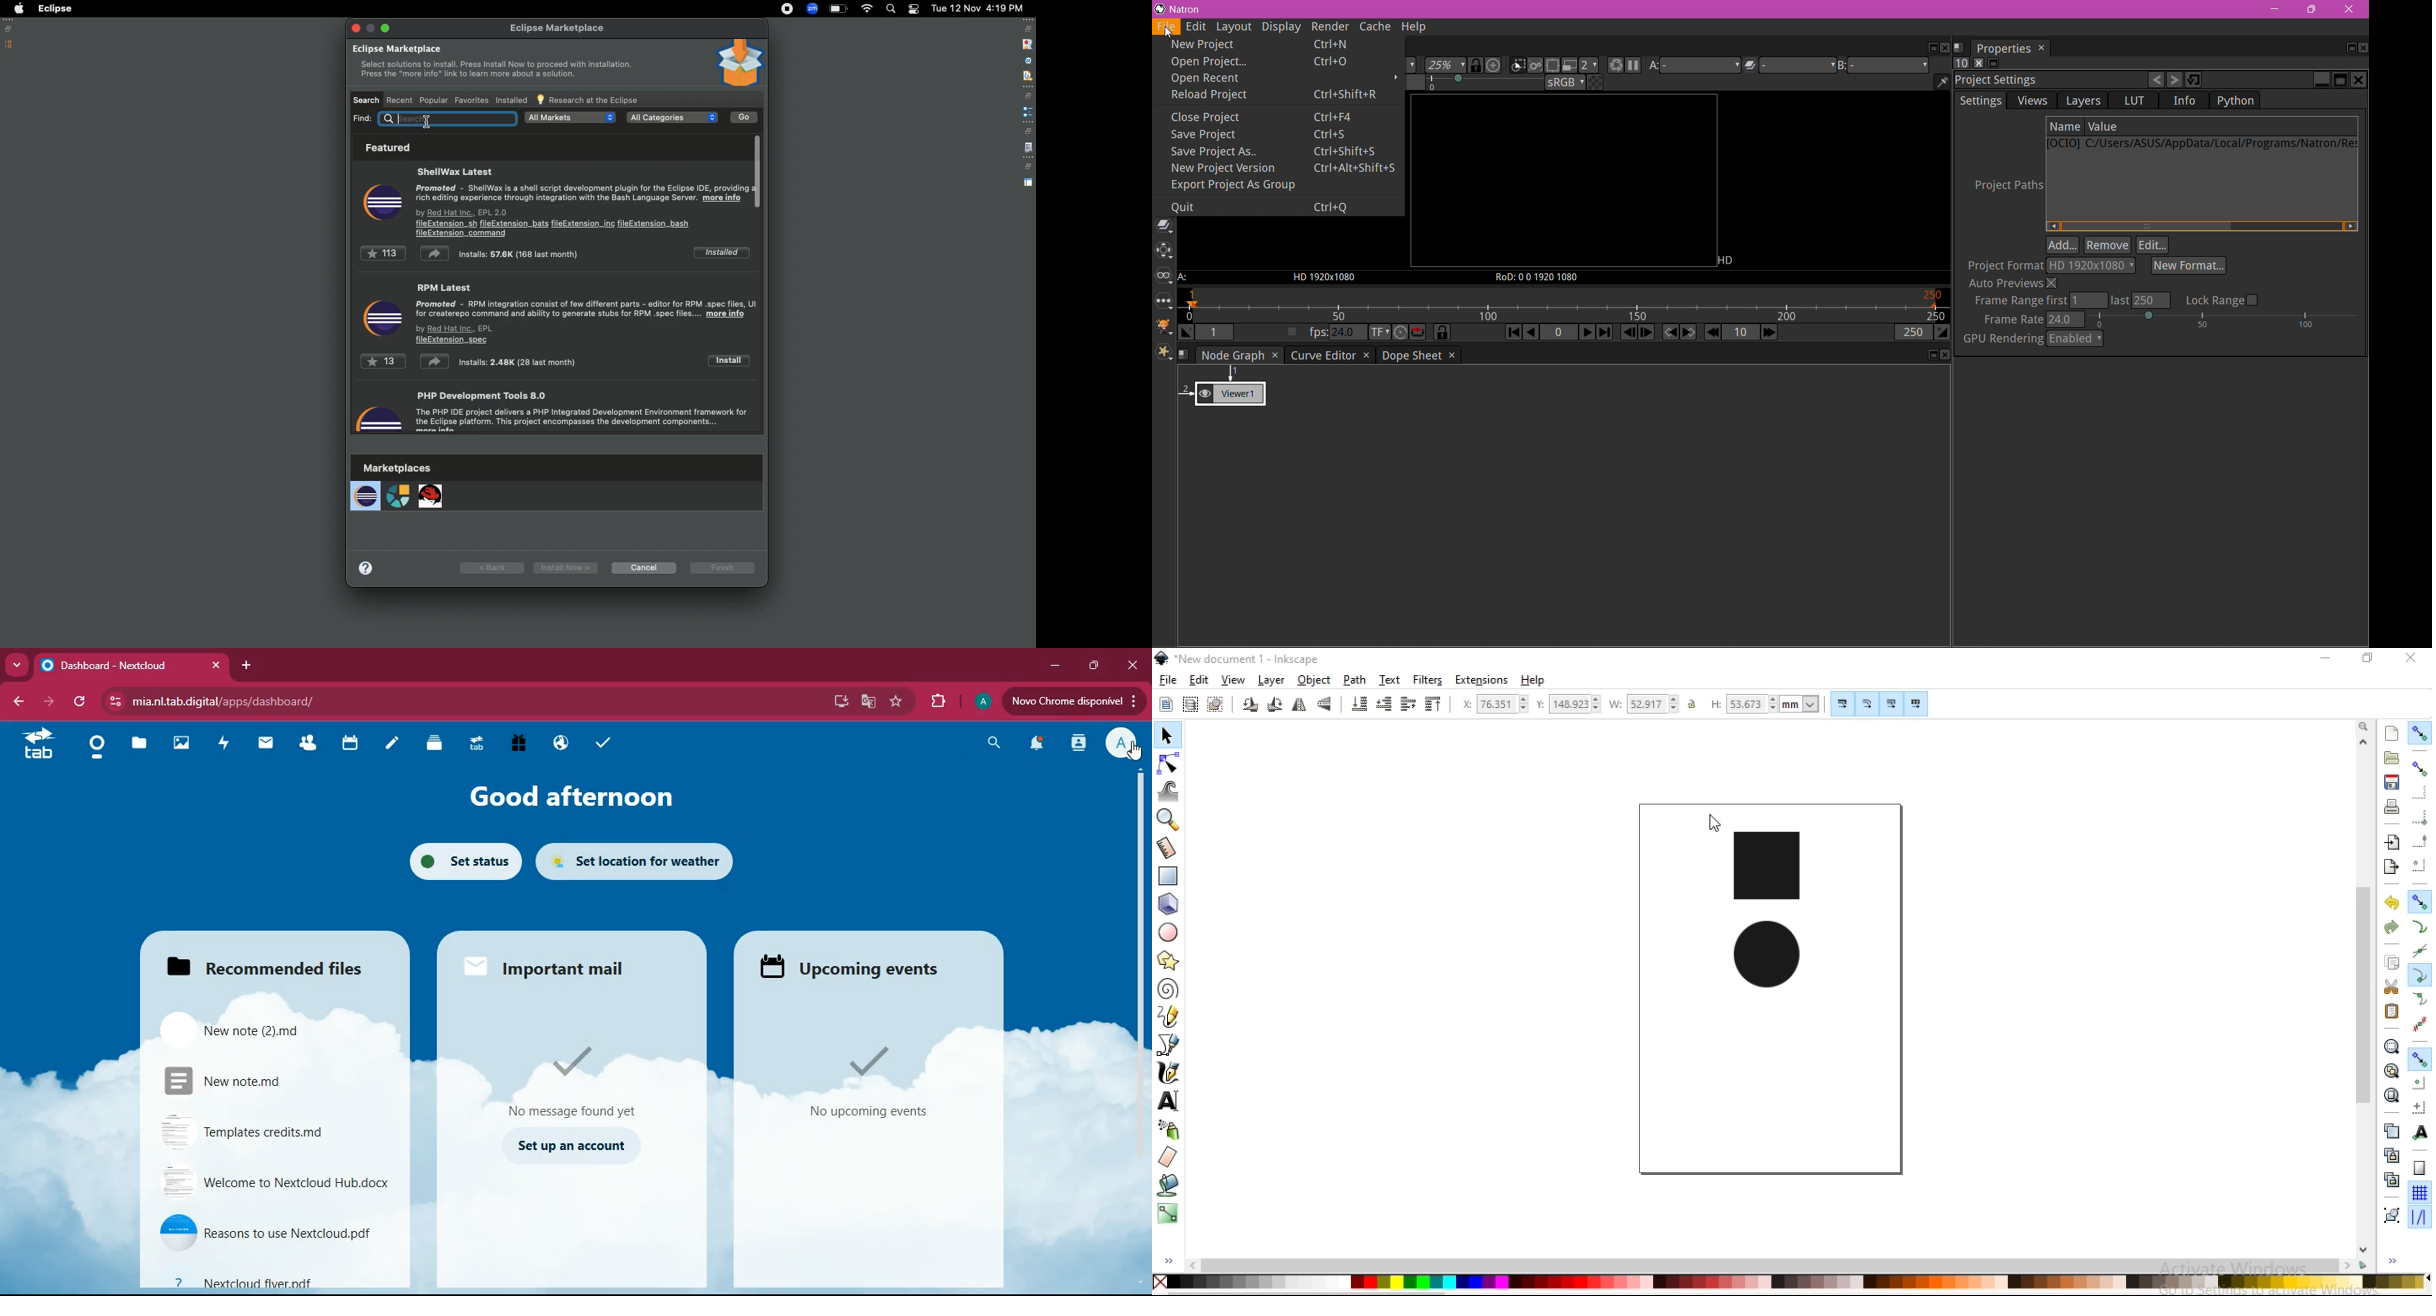 Image resolution: width=2436 pixels, height=1316 pixels. Describe the element at coordinates (1272, 60) in the screenshot. I see `Open Project` at that location.